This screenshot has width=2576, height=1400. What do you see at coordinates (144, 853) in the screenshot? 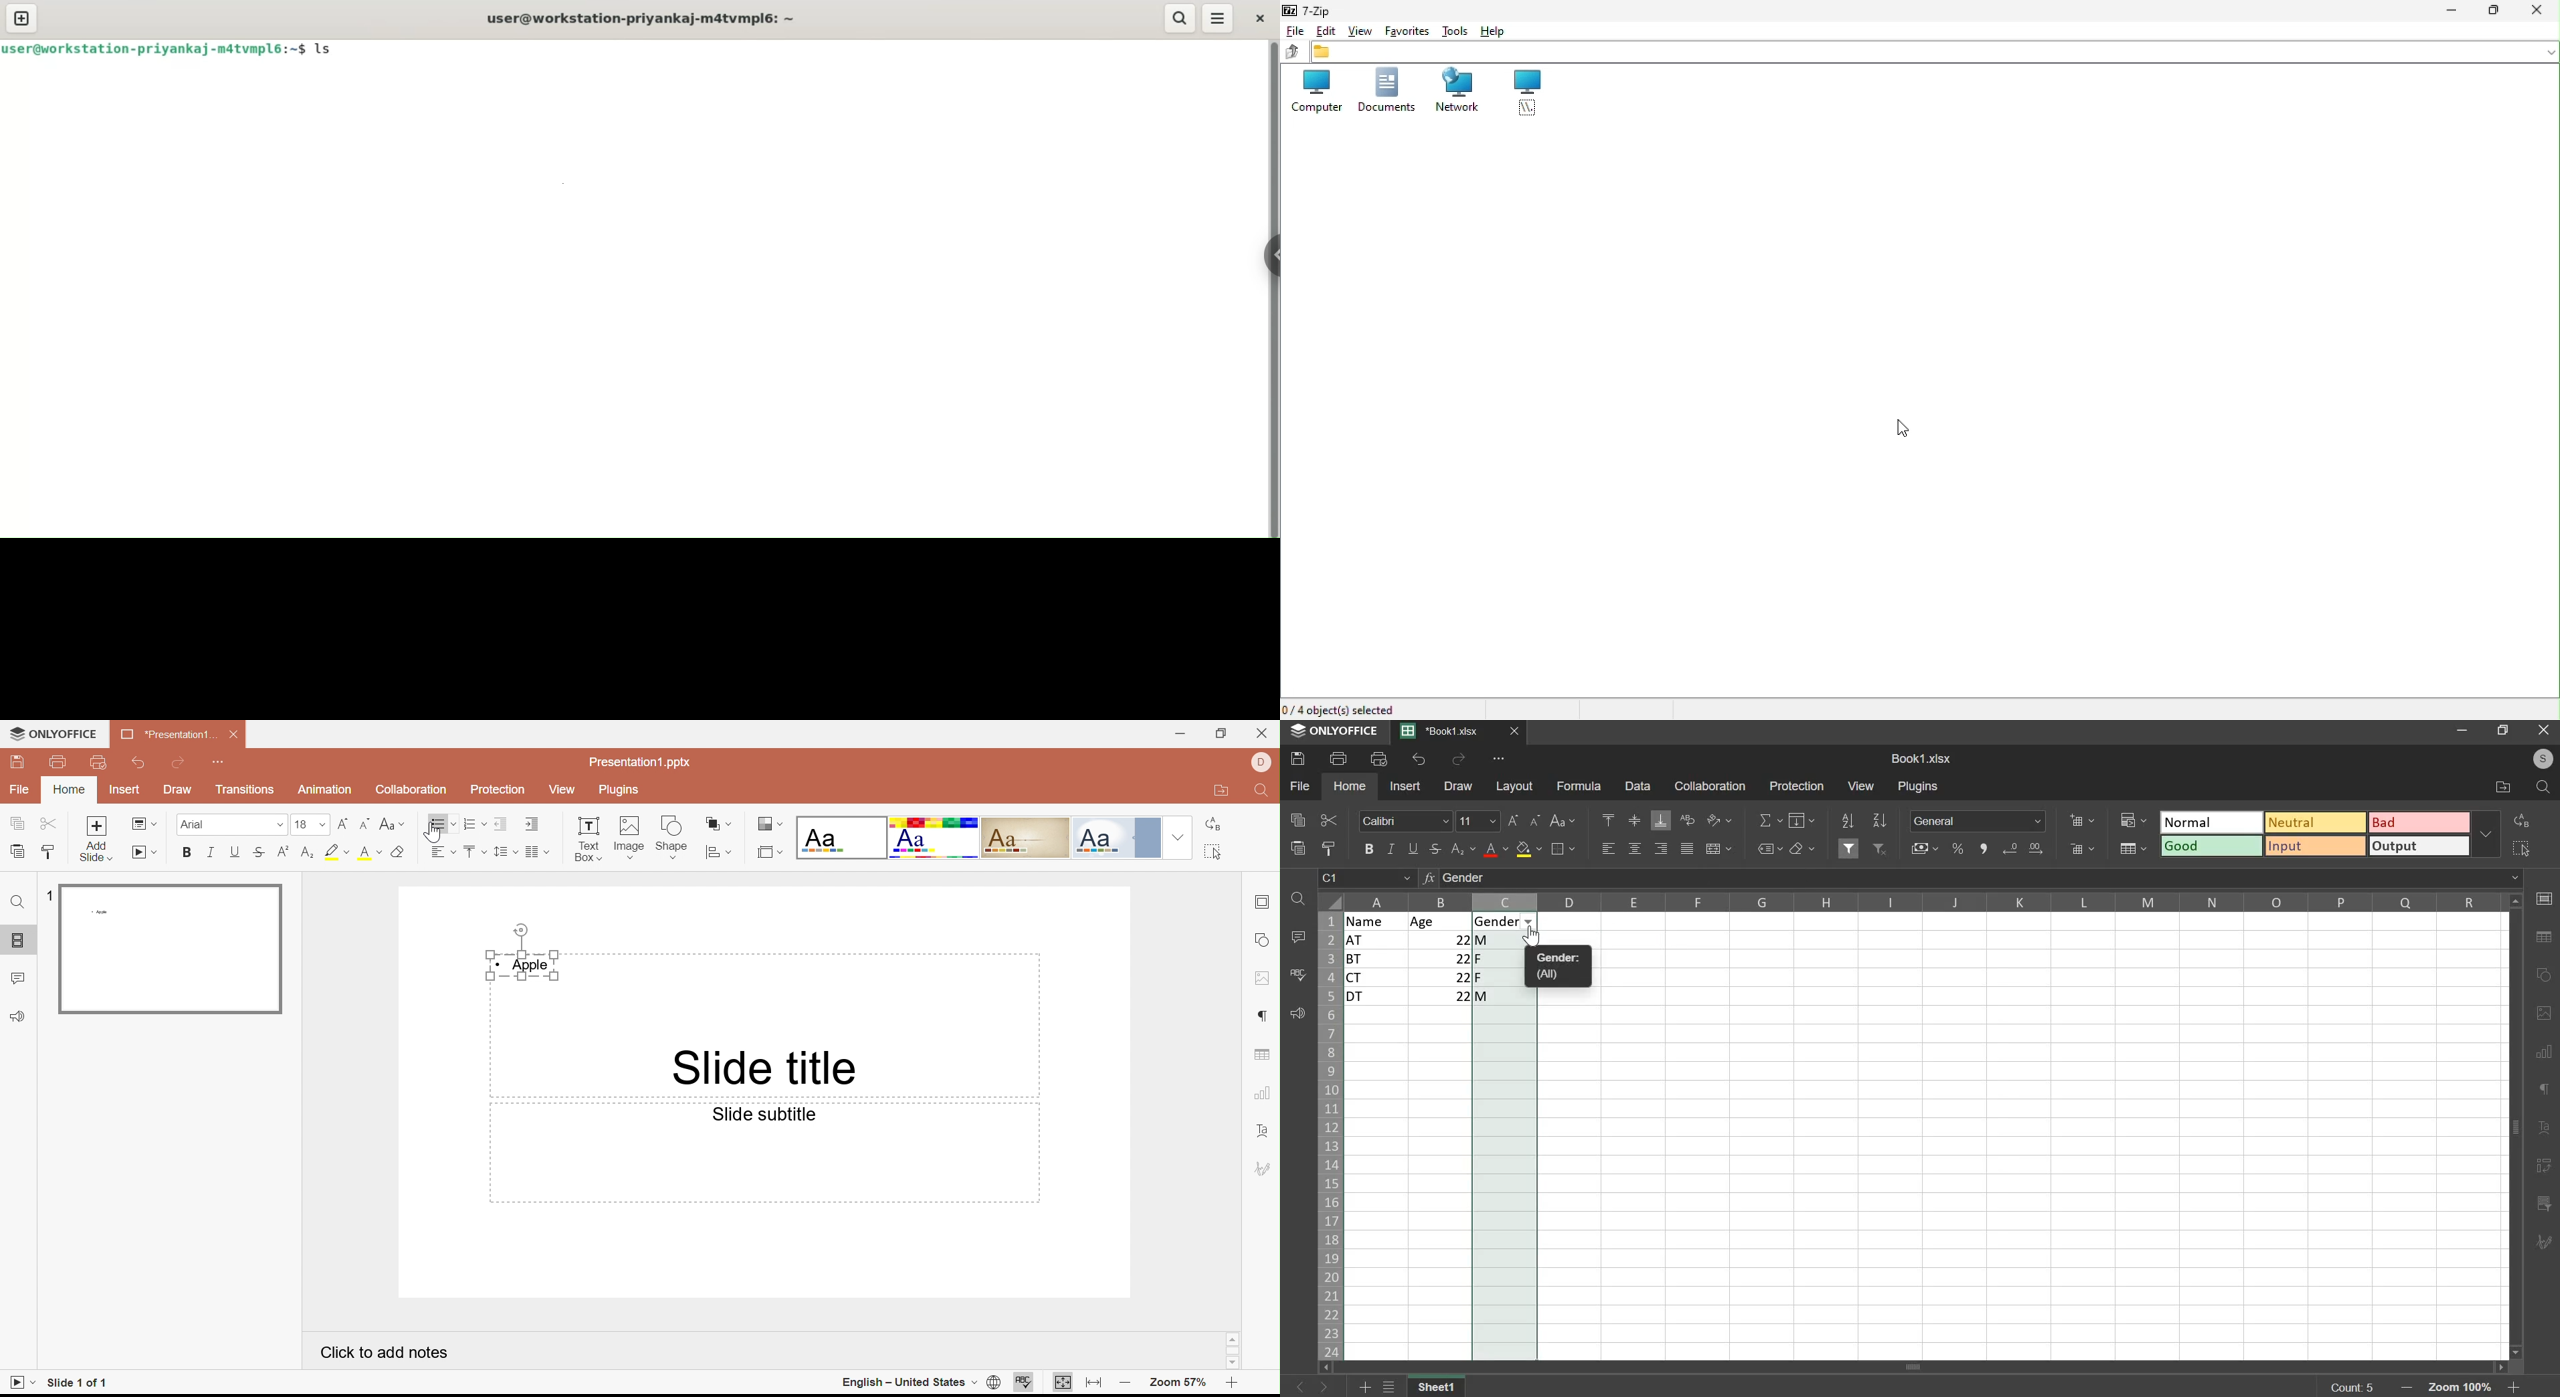
I see `Start slideshow` at bounding box center [144, 853].